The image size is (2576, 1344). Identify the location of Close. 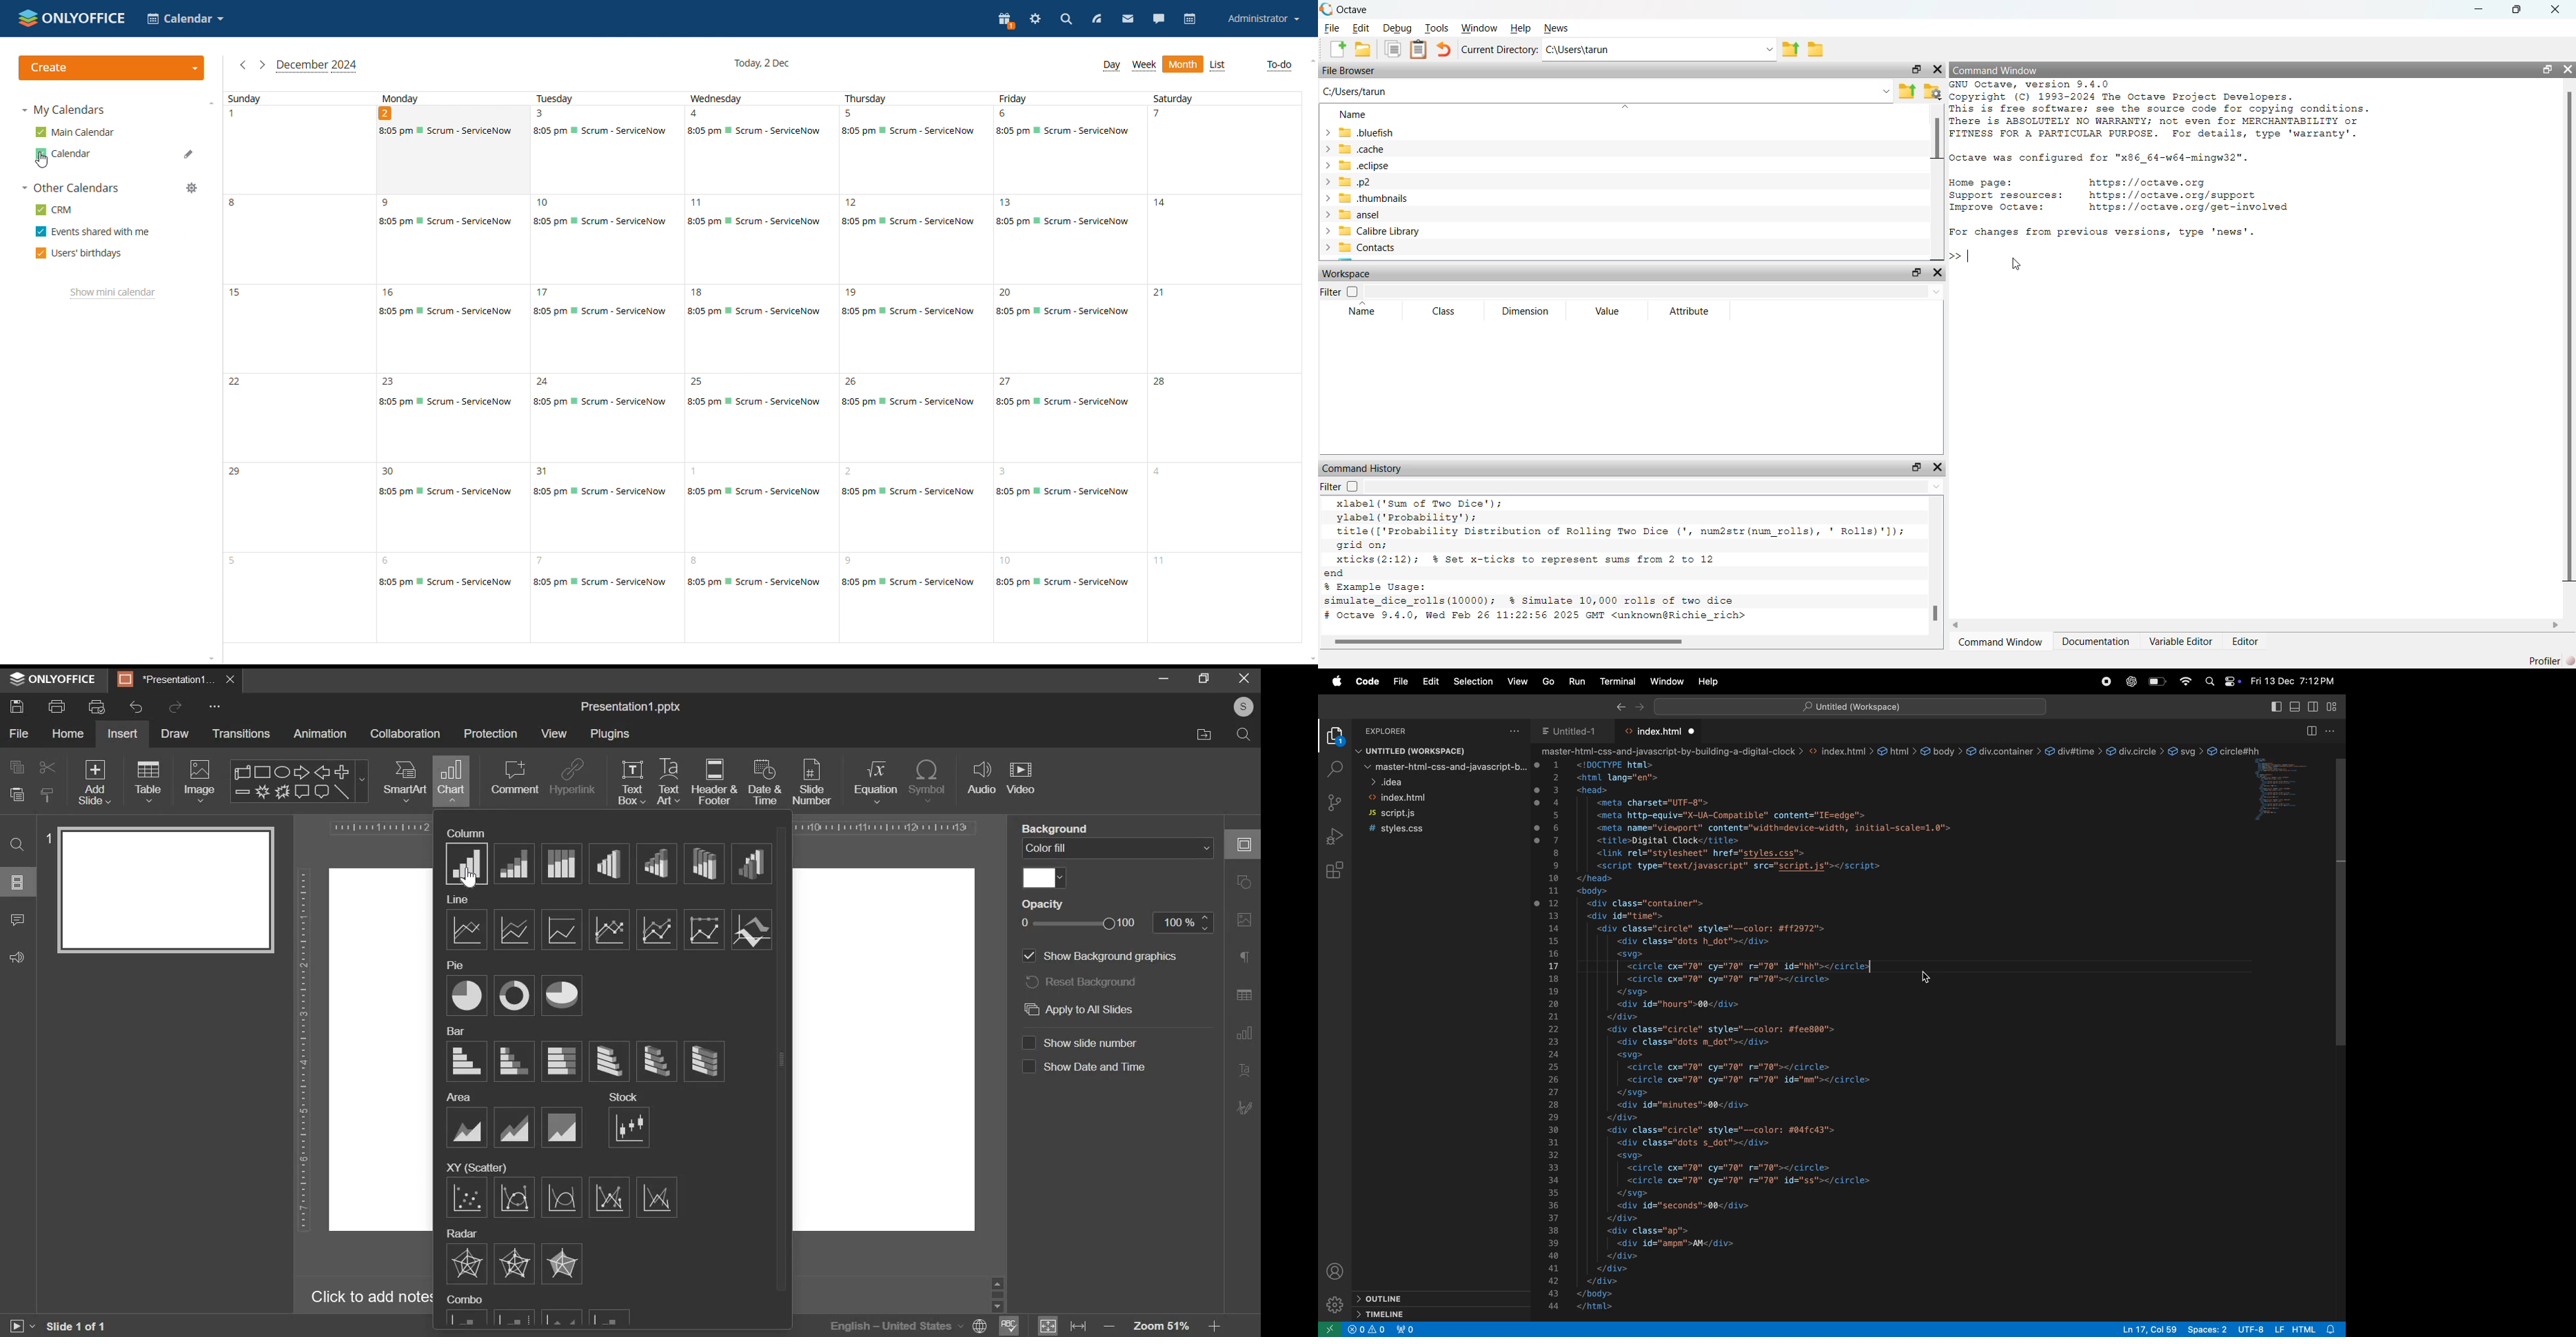
(1941, 466).